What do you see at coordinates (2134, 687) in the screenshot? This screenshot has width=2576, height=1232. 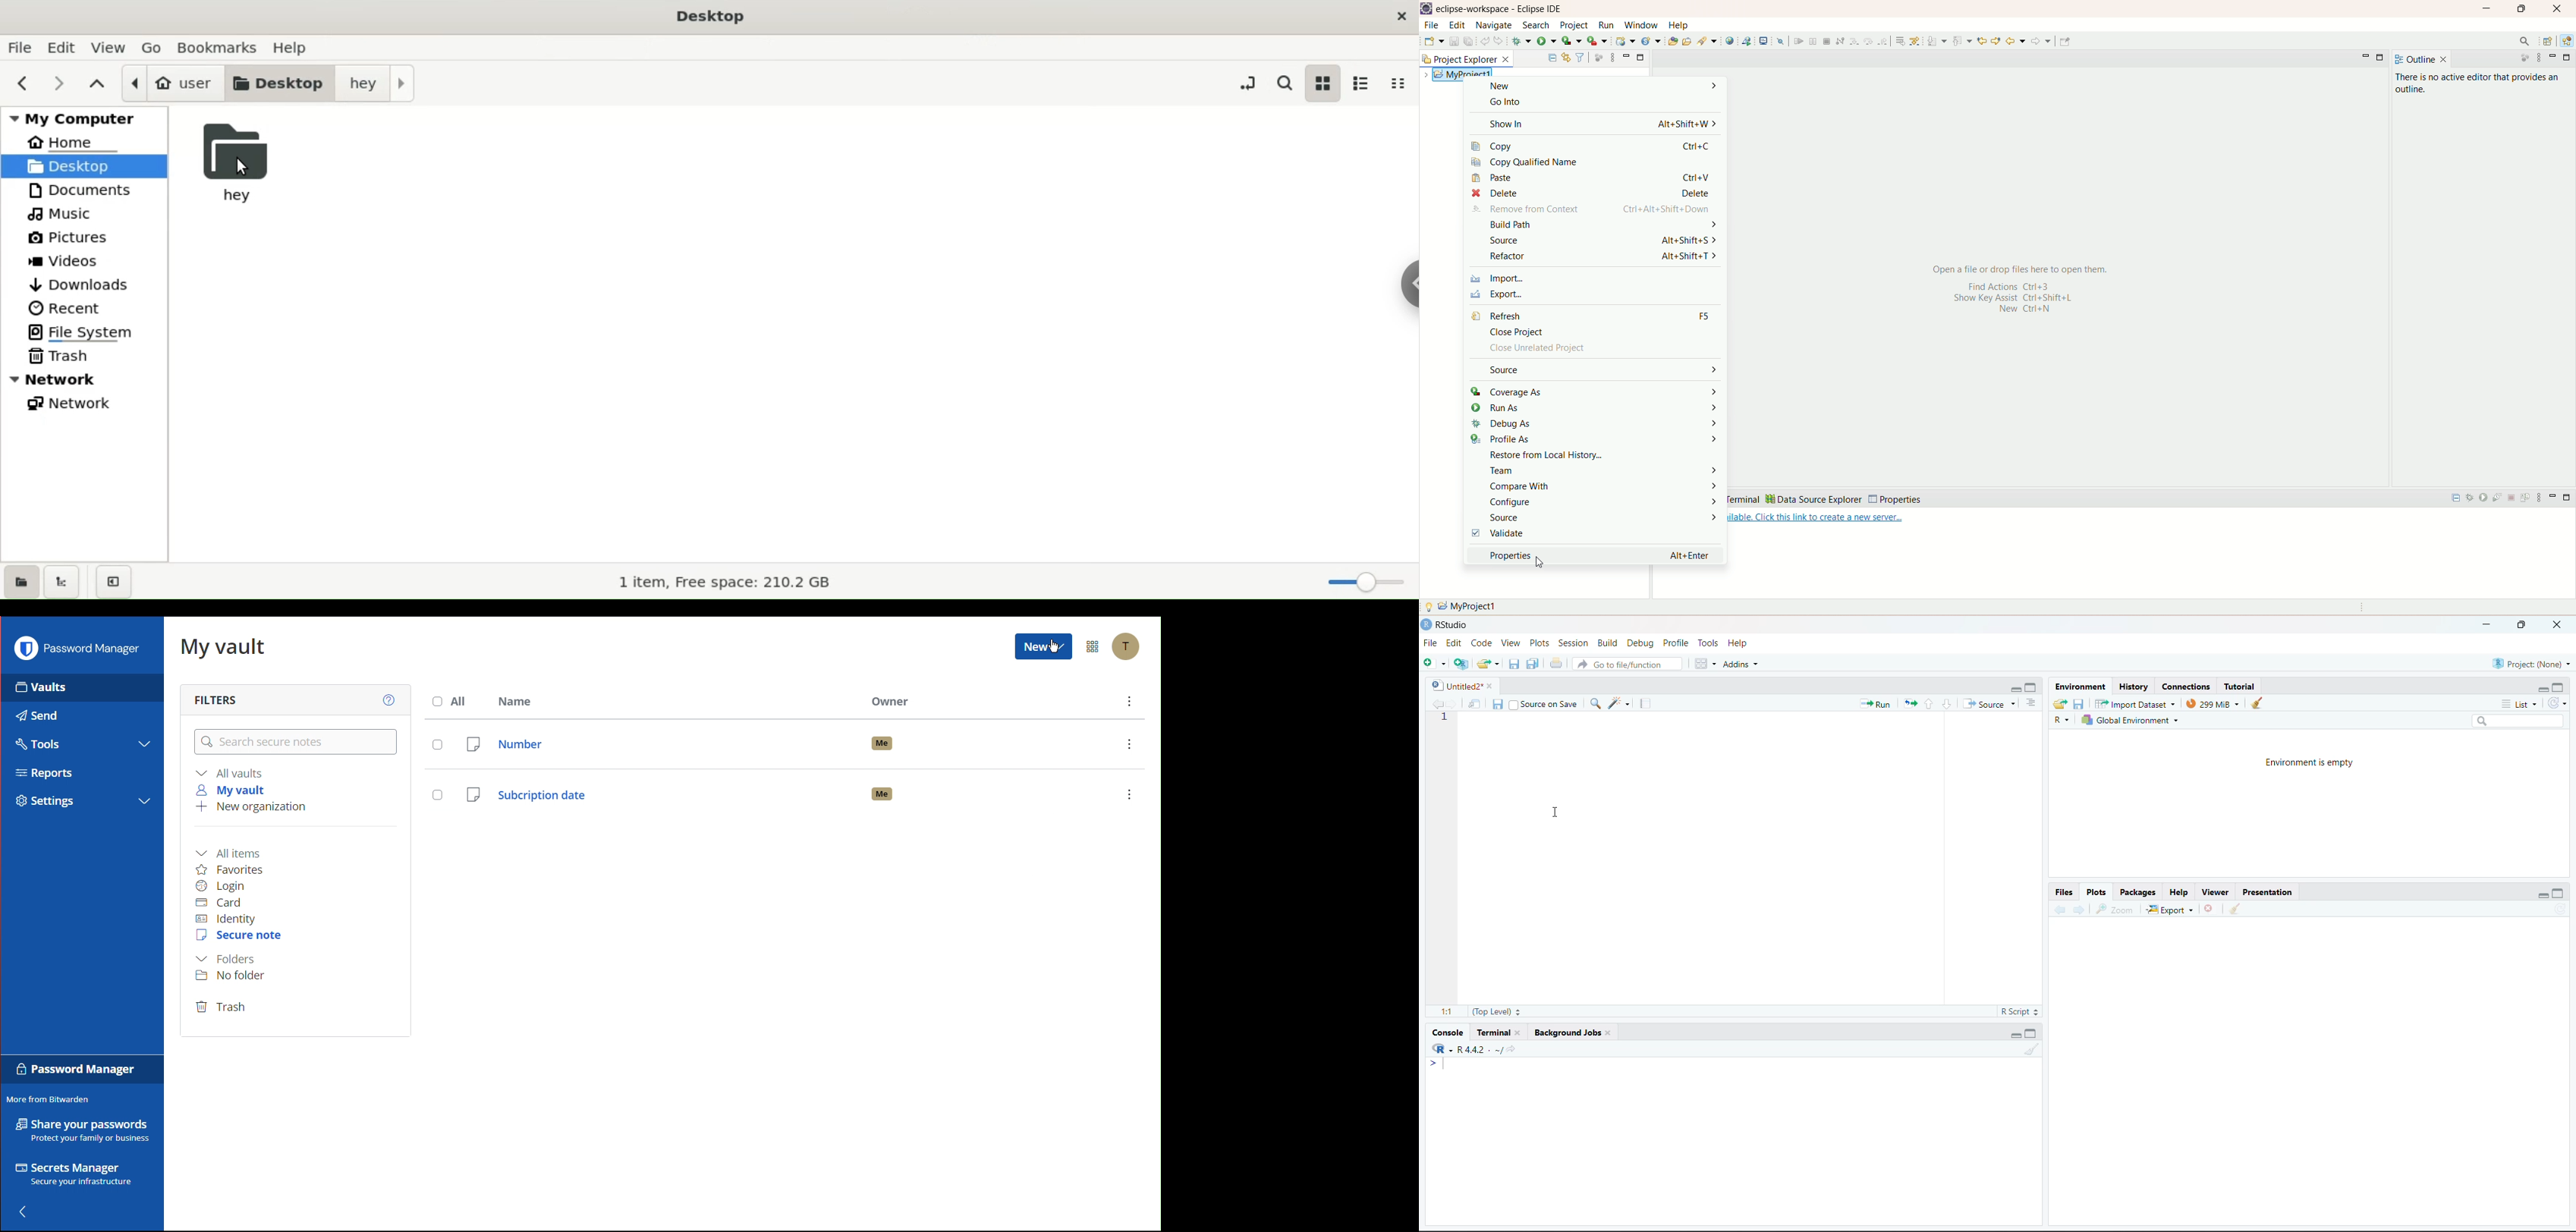 I see `History` at bounding box center [2134, 687].